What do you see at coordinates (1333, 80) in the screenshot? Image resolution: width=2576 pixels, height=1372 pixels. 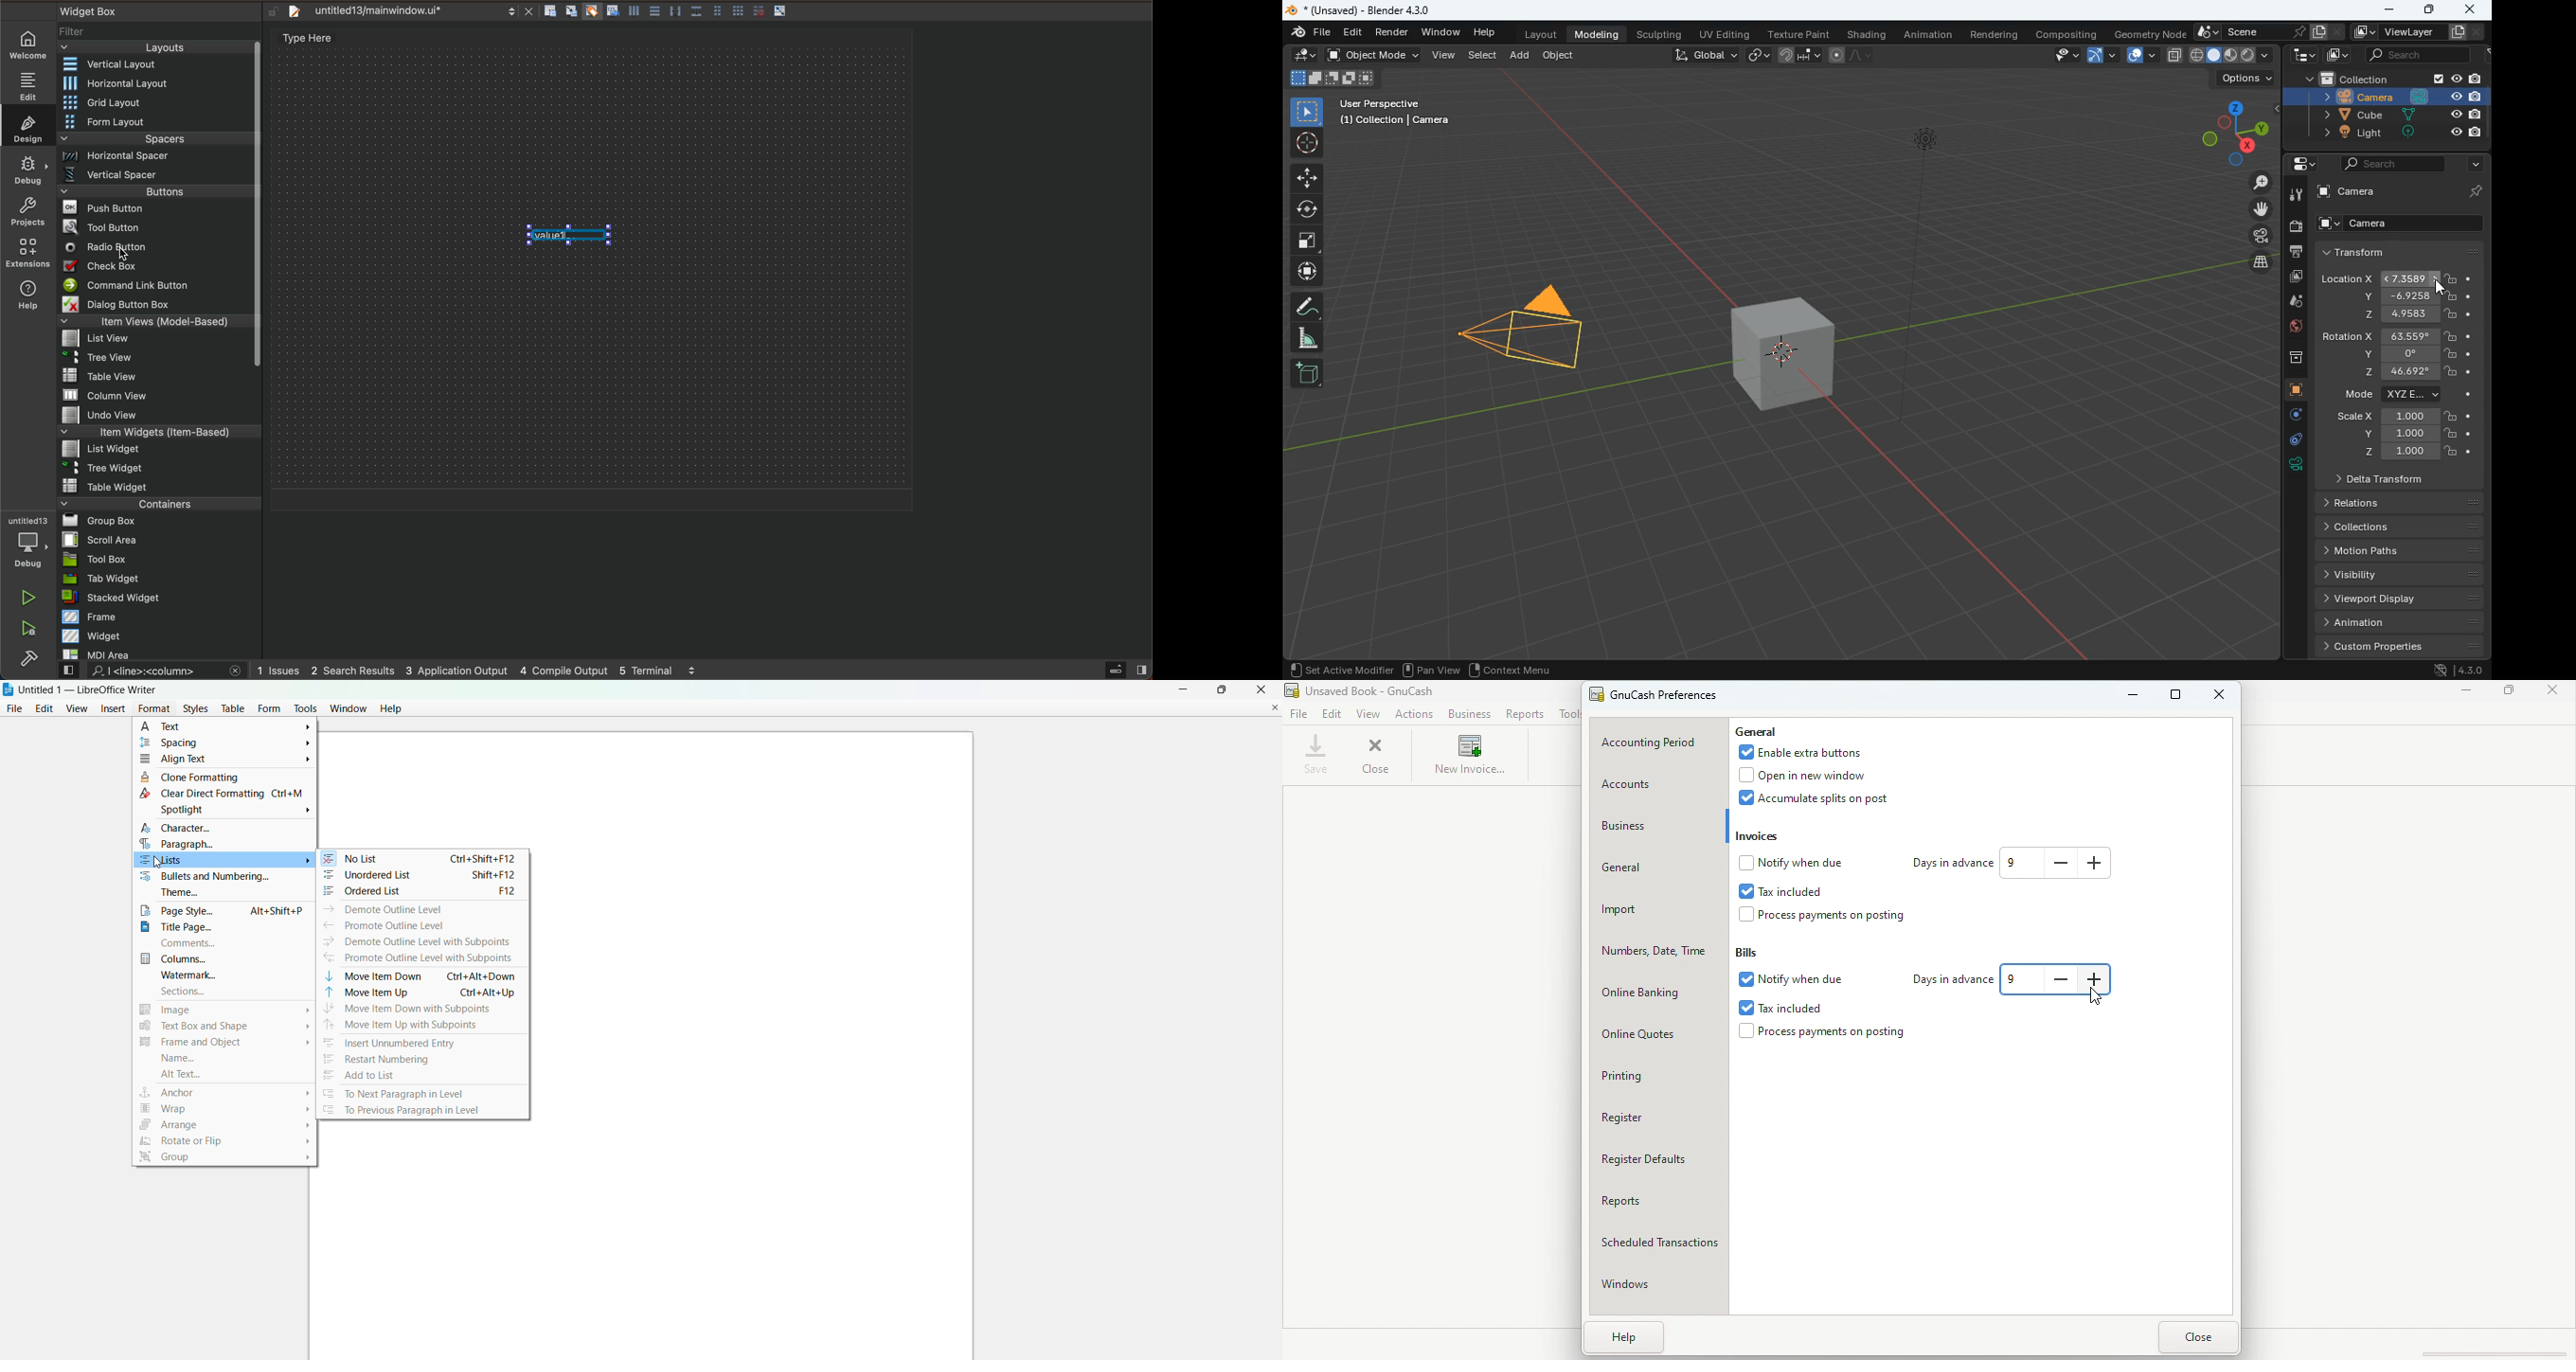 I see `cube` at bounding box center [1333, 80].